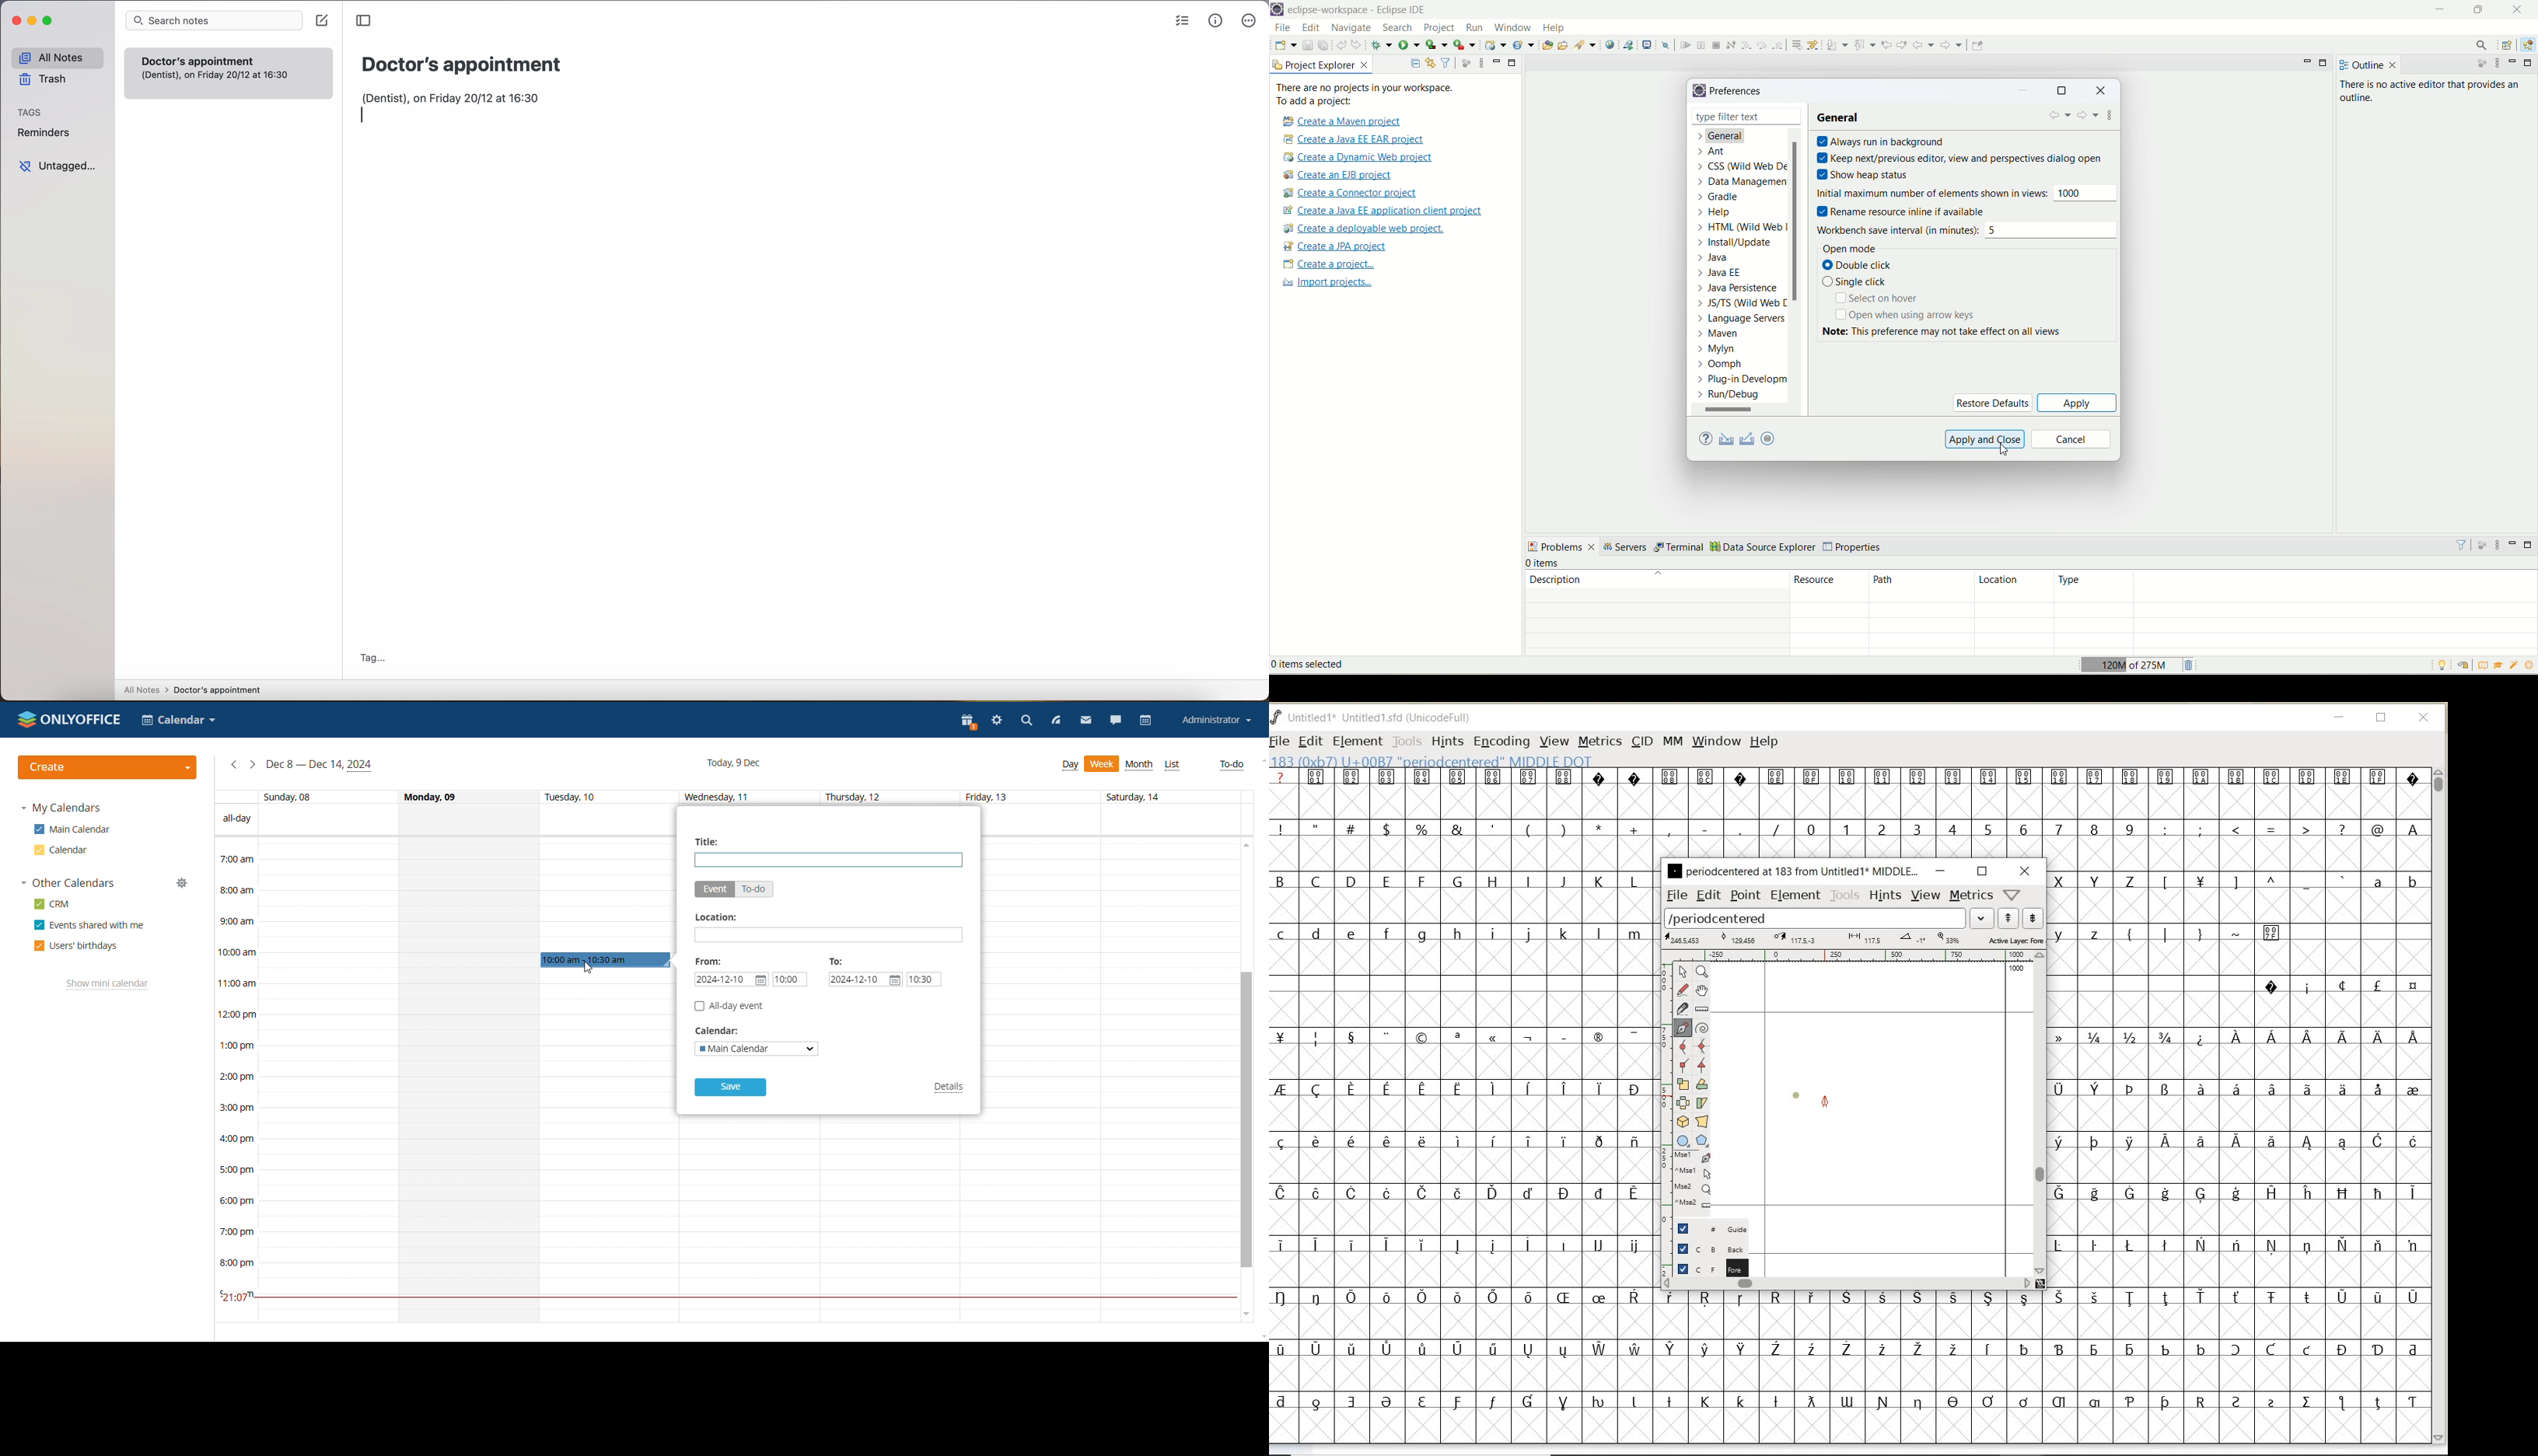 The height and width of the screenshot is (1456, 2548). I want to click on open mode, so click(1847, 248).